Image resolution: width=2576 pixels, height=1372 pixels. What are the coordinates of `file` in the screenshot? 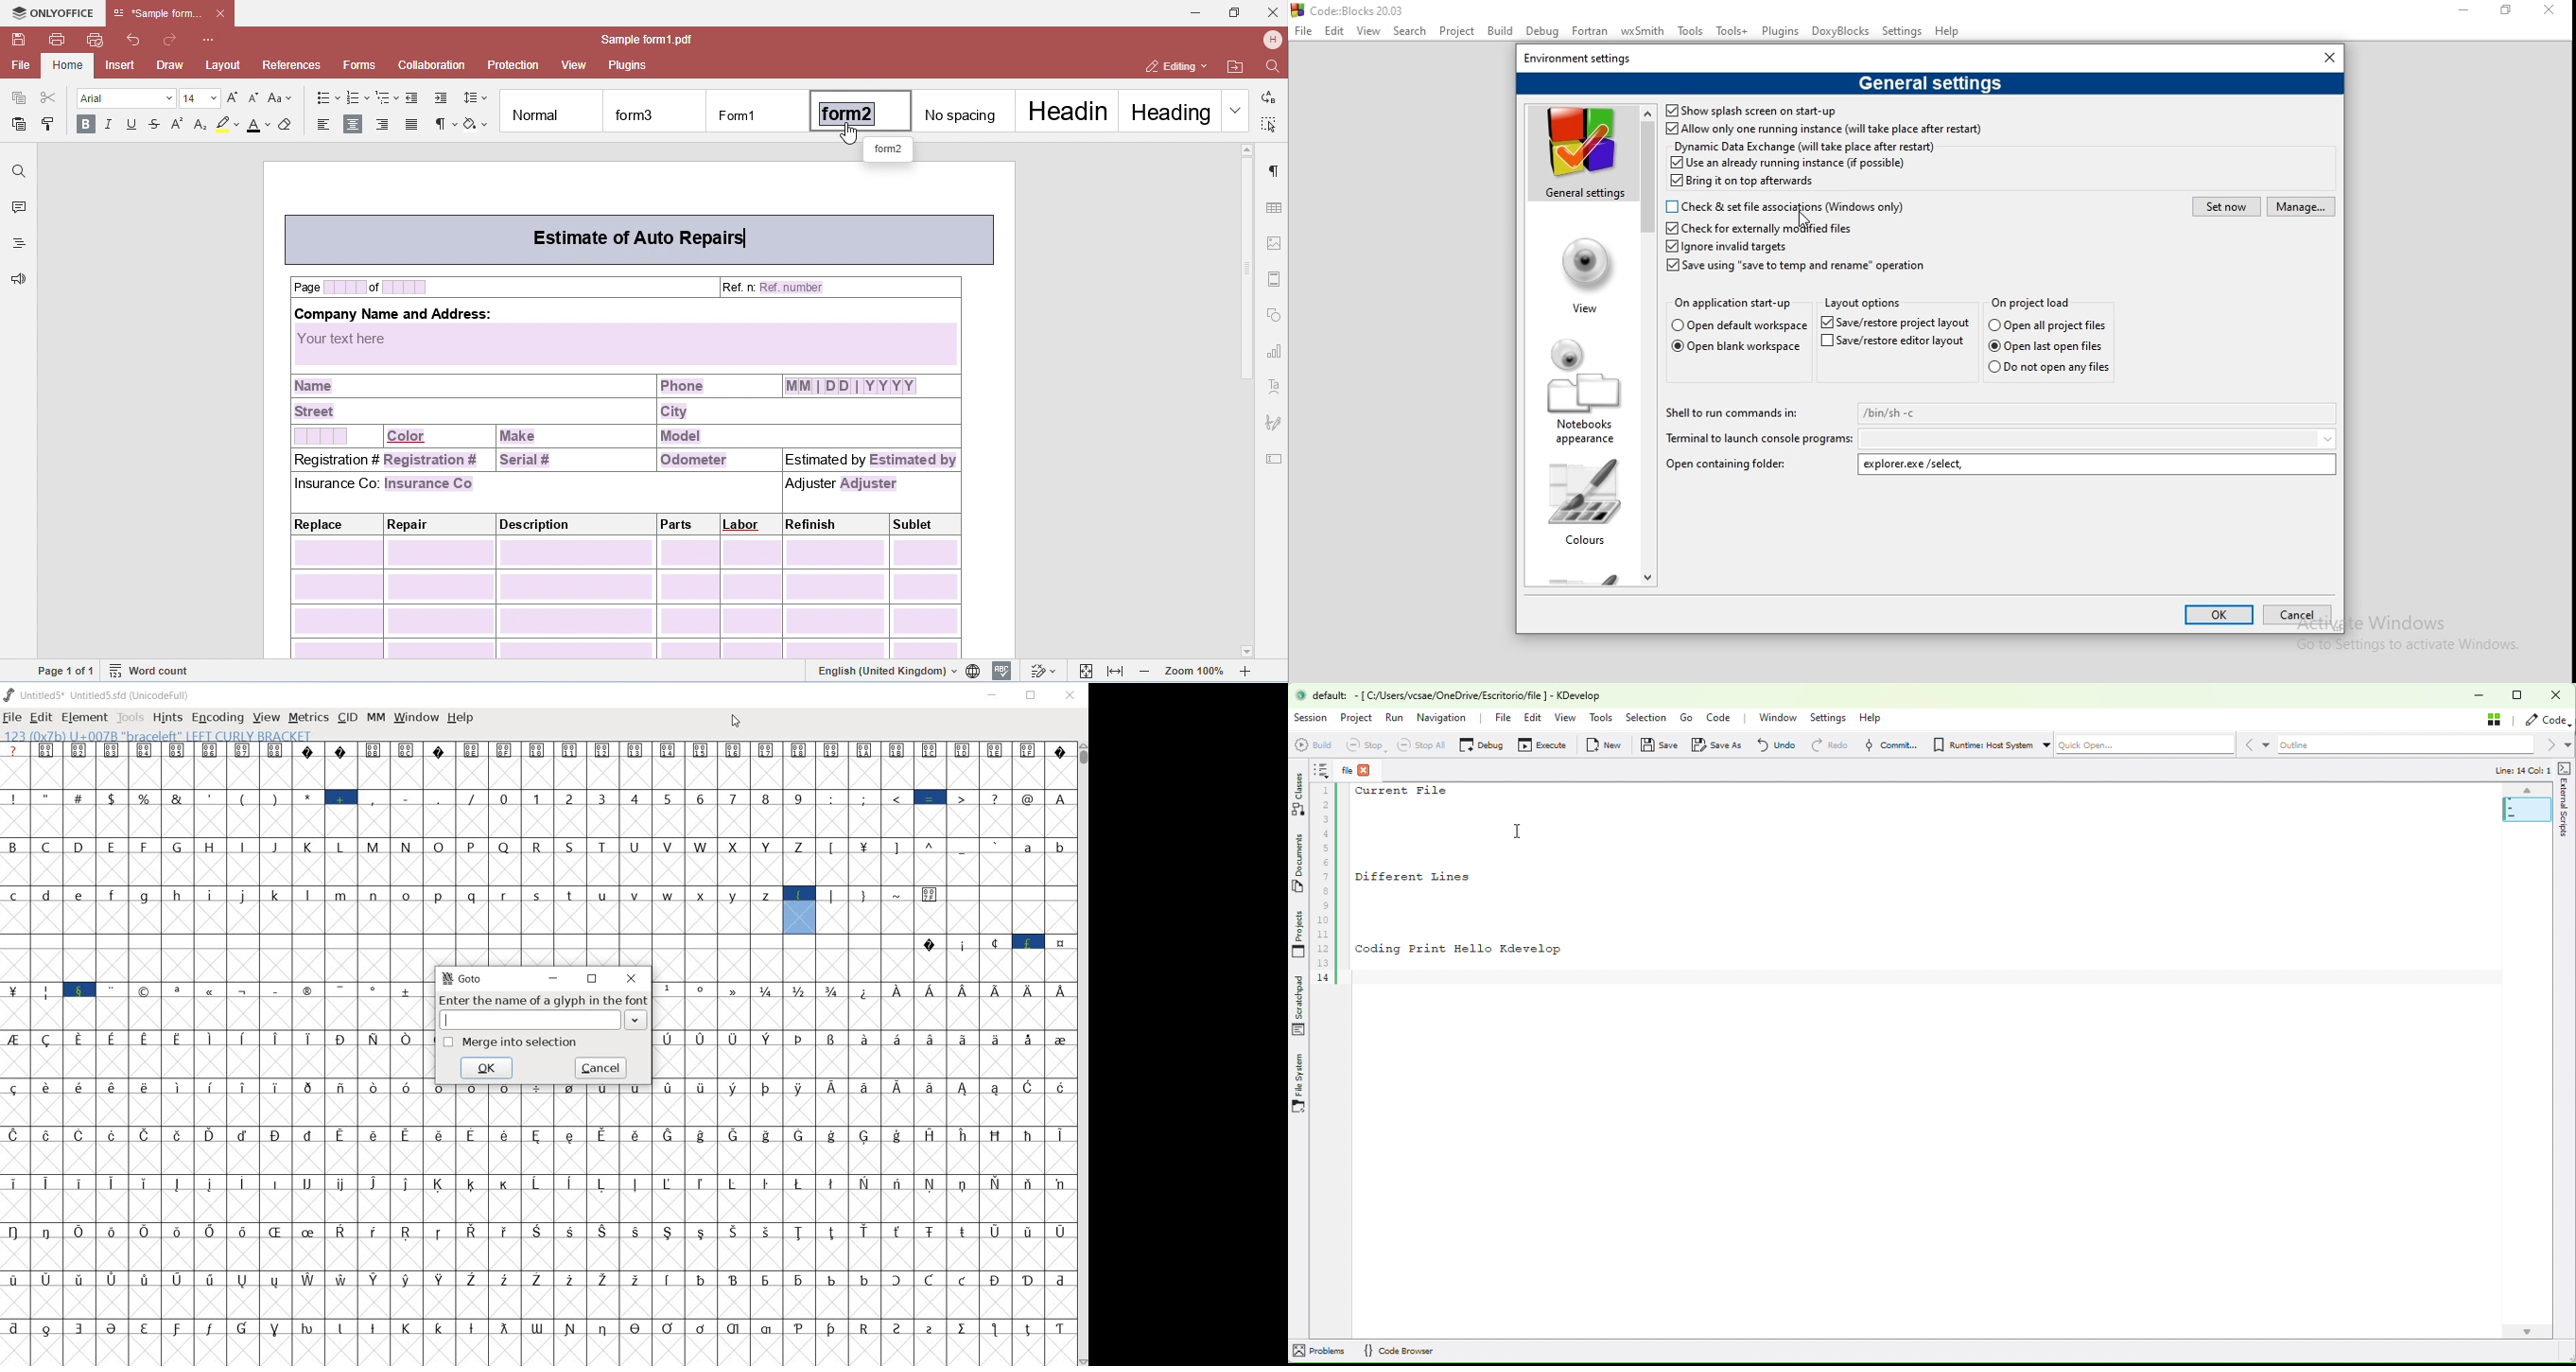 It's located at (1302, 29).